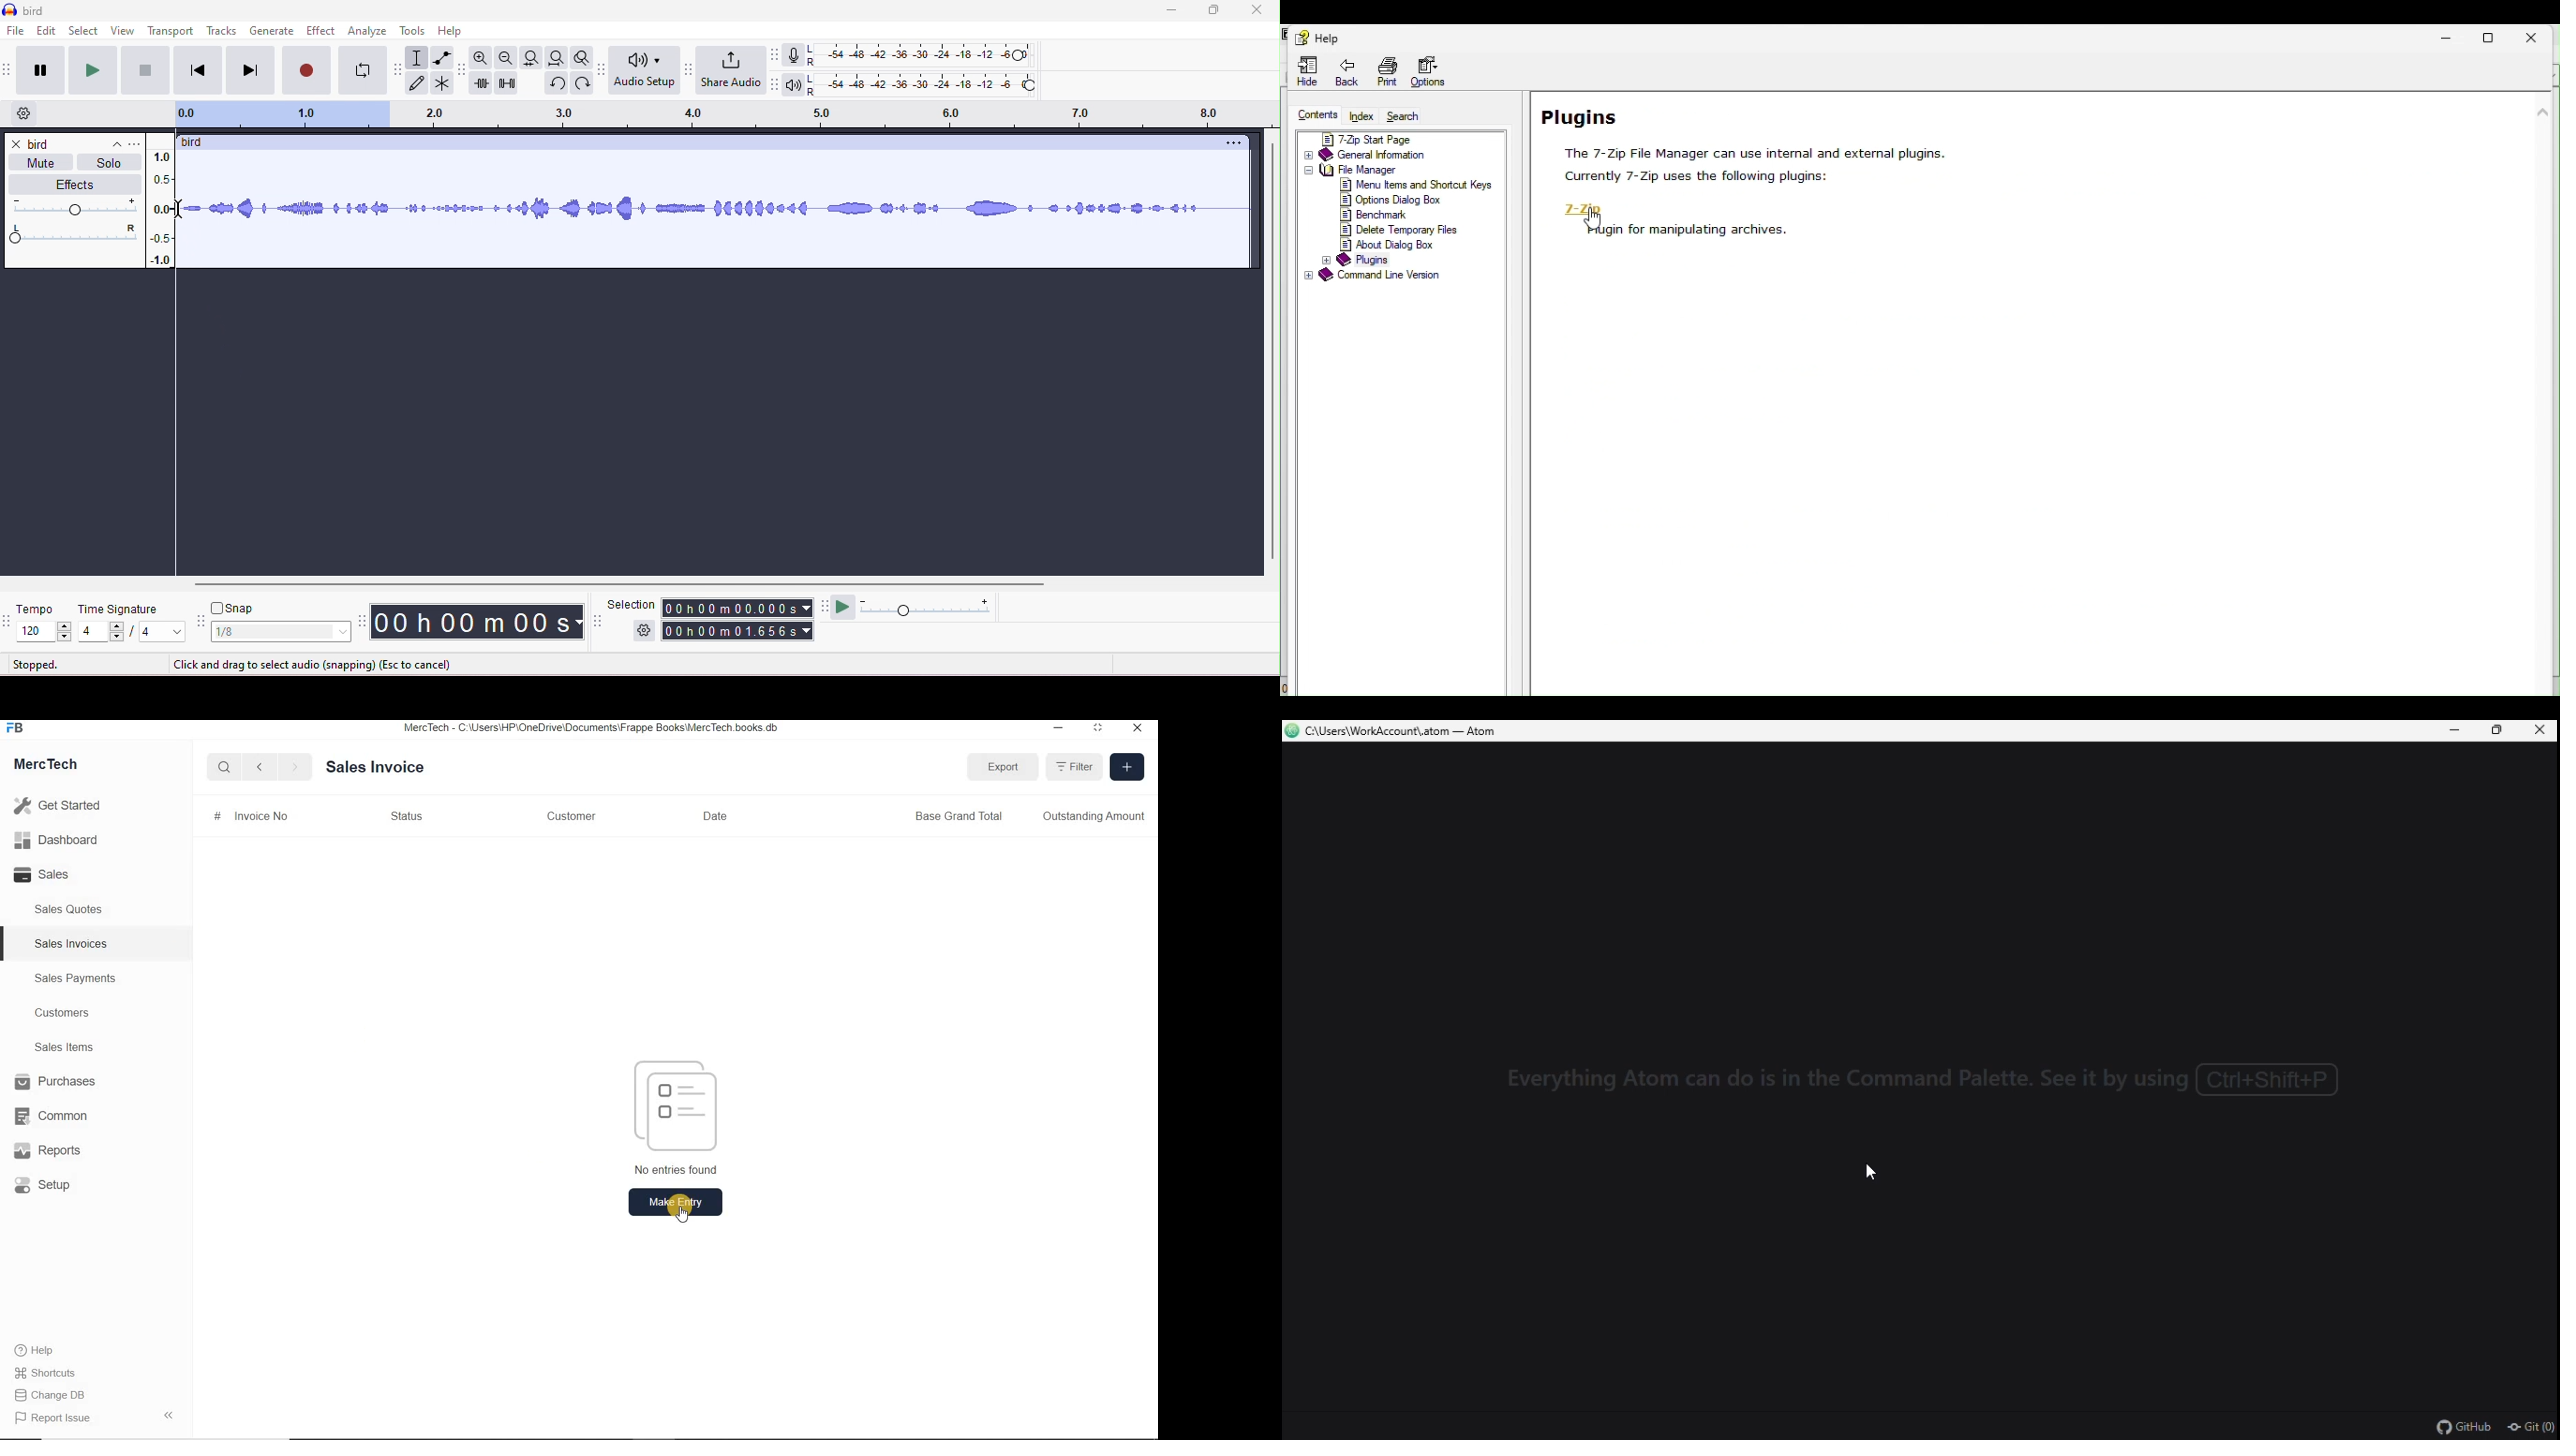 The height and width of the screenshot is (1456, 2576). I want to click on stopped, so click(36, 666).